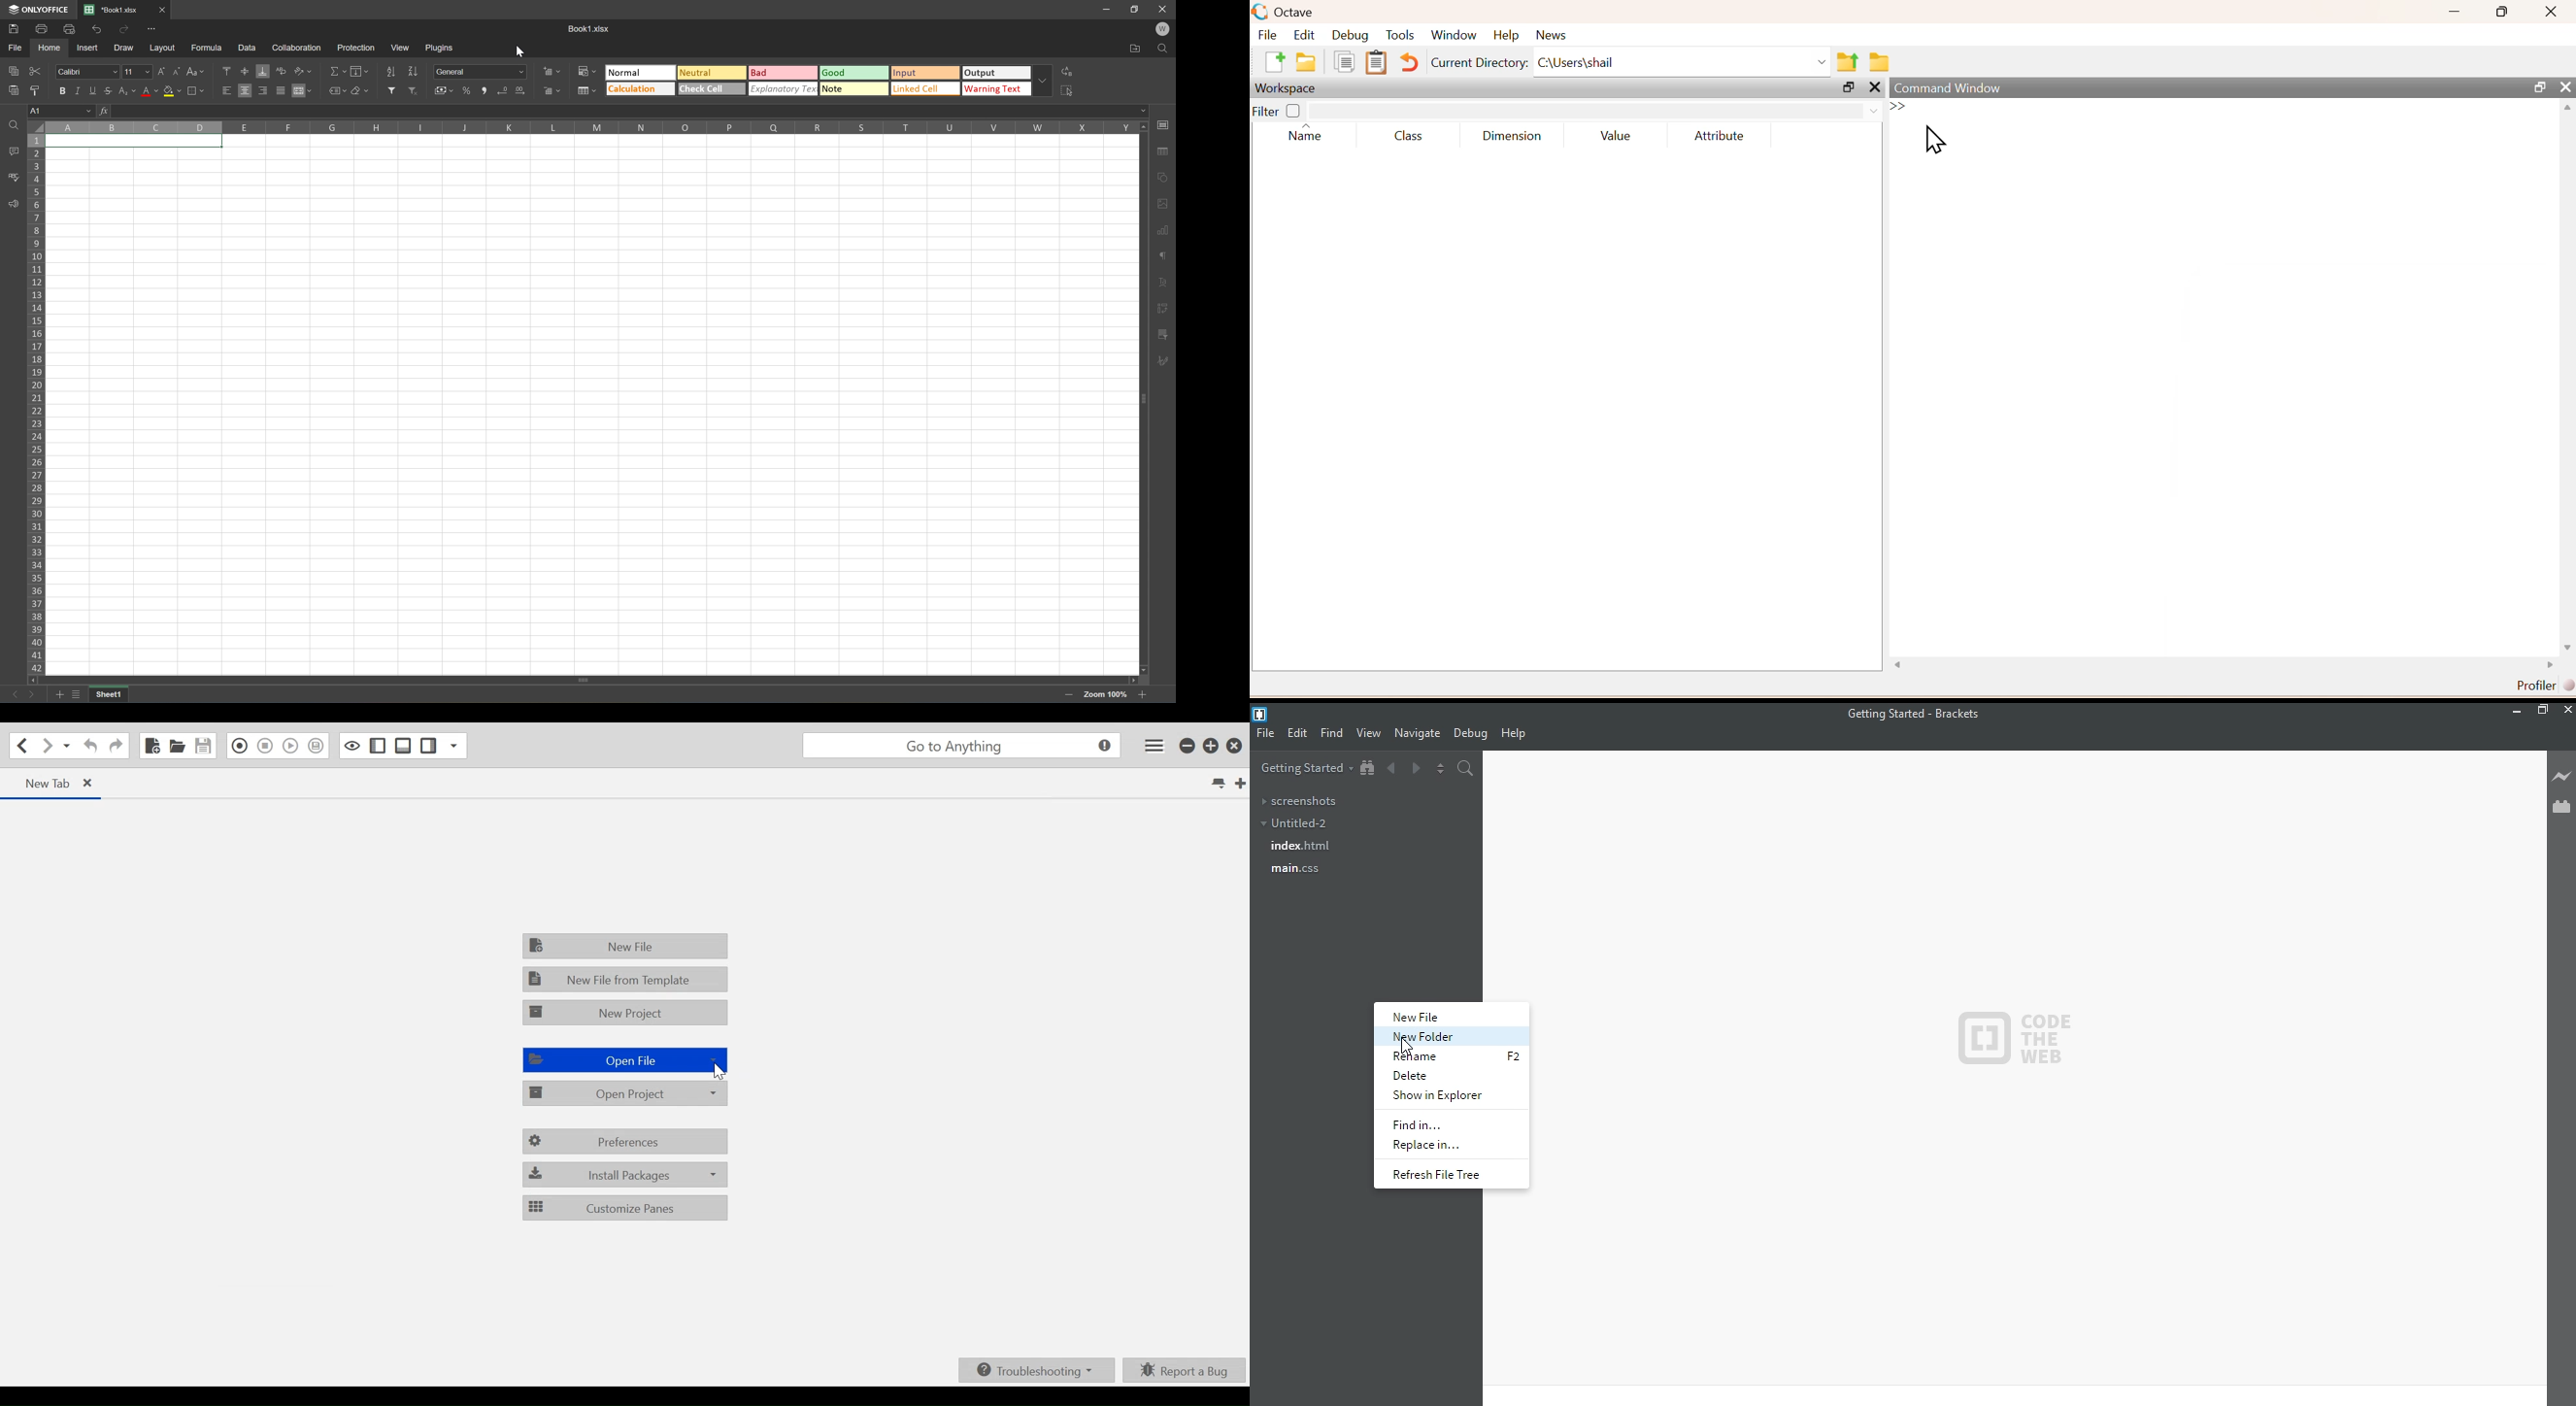 This screenshot has width=2576, height=1428. I want to click on Warning text, so click(1000, 89).